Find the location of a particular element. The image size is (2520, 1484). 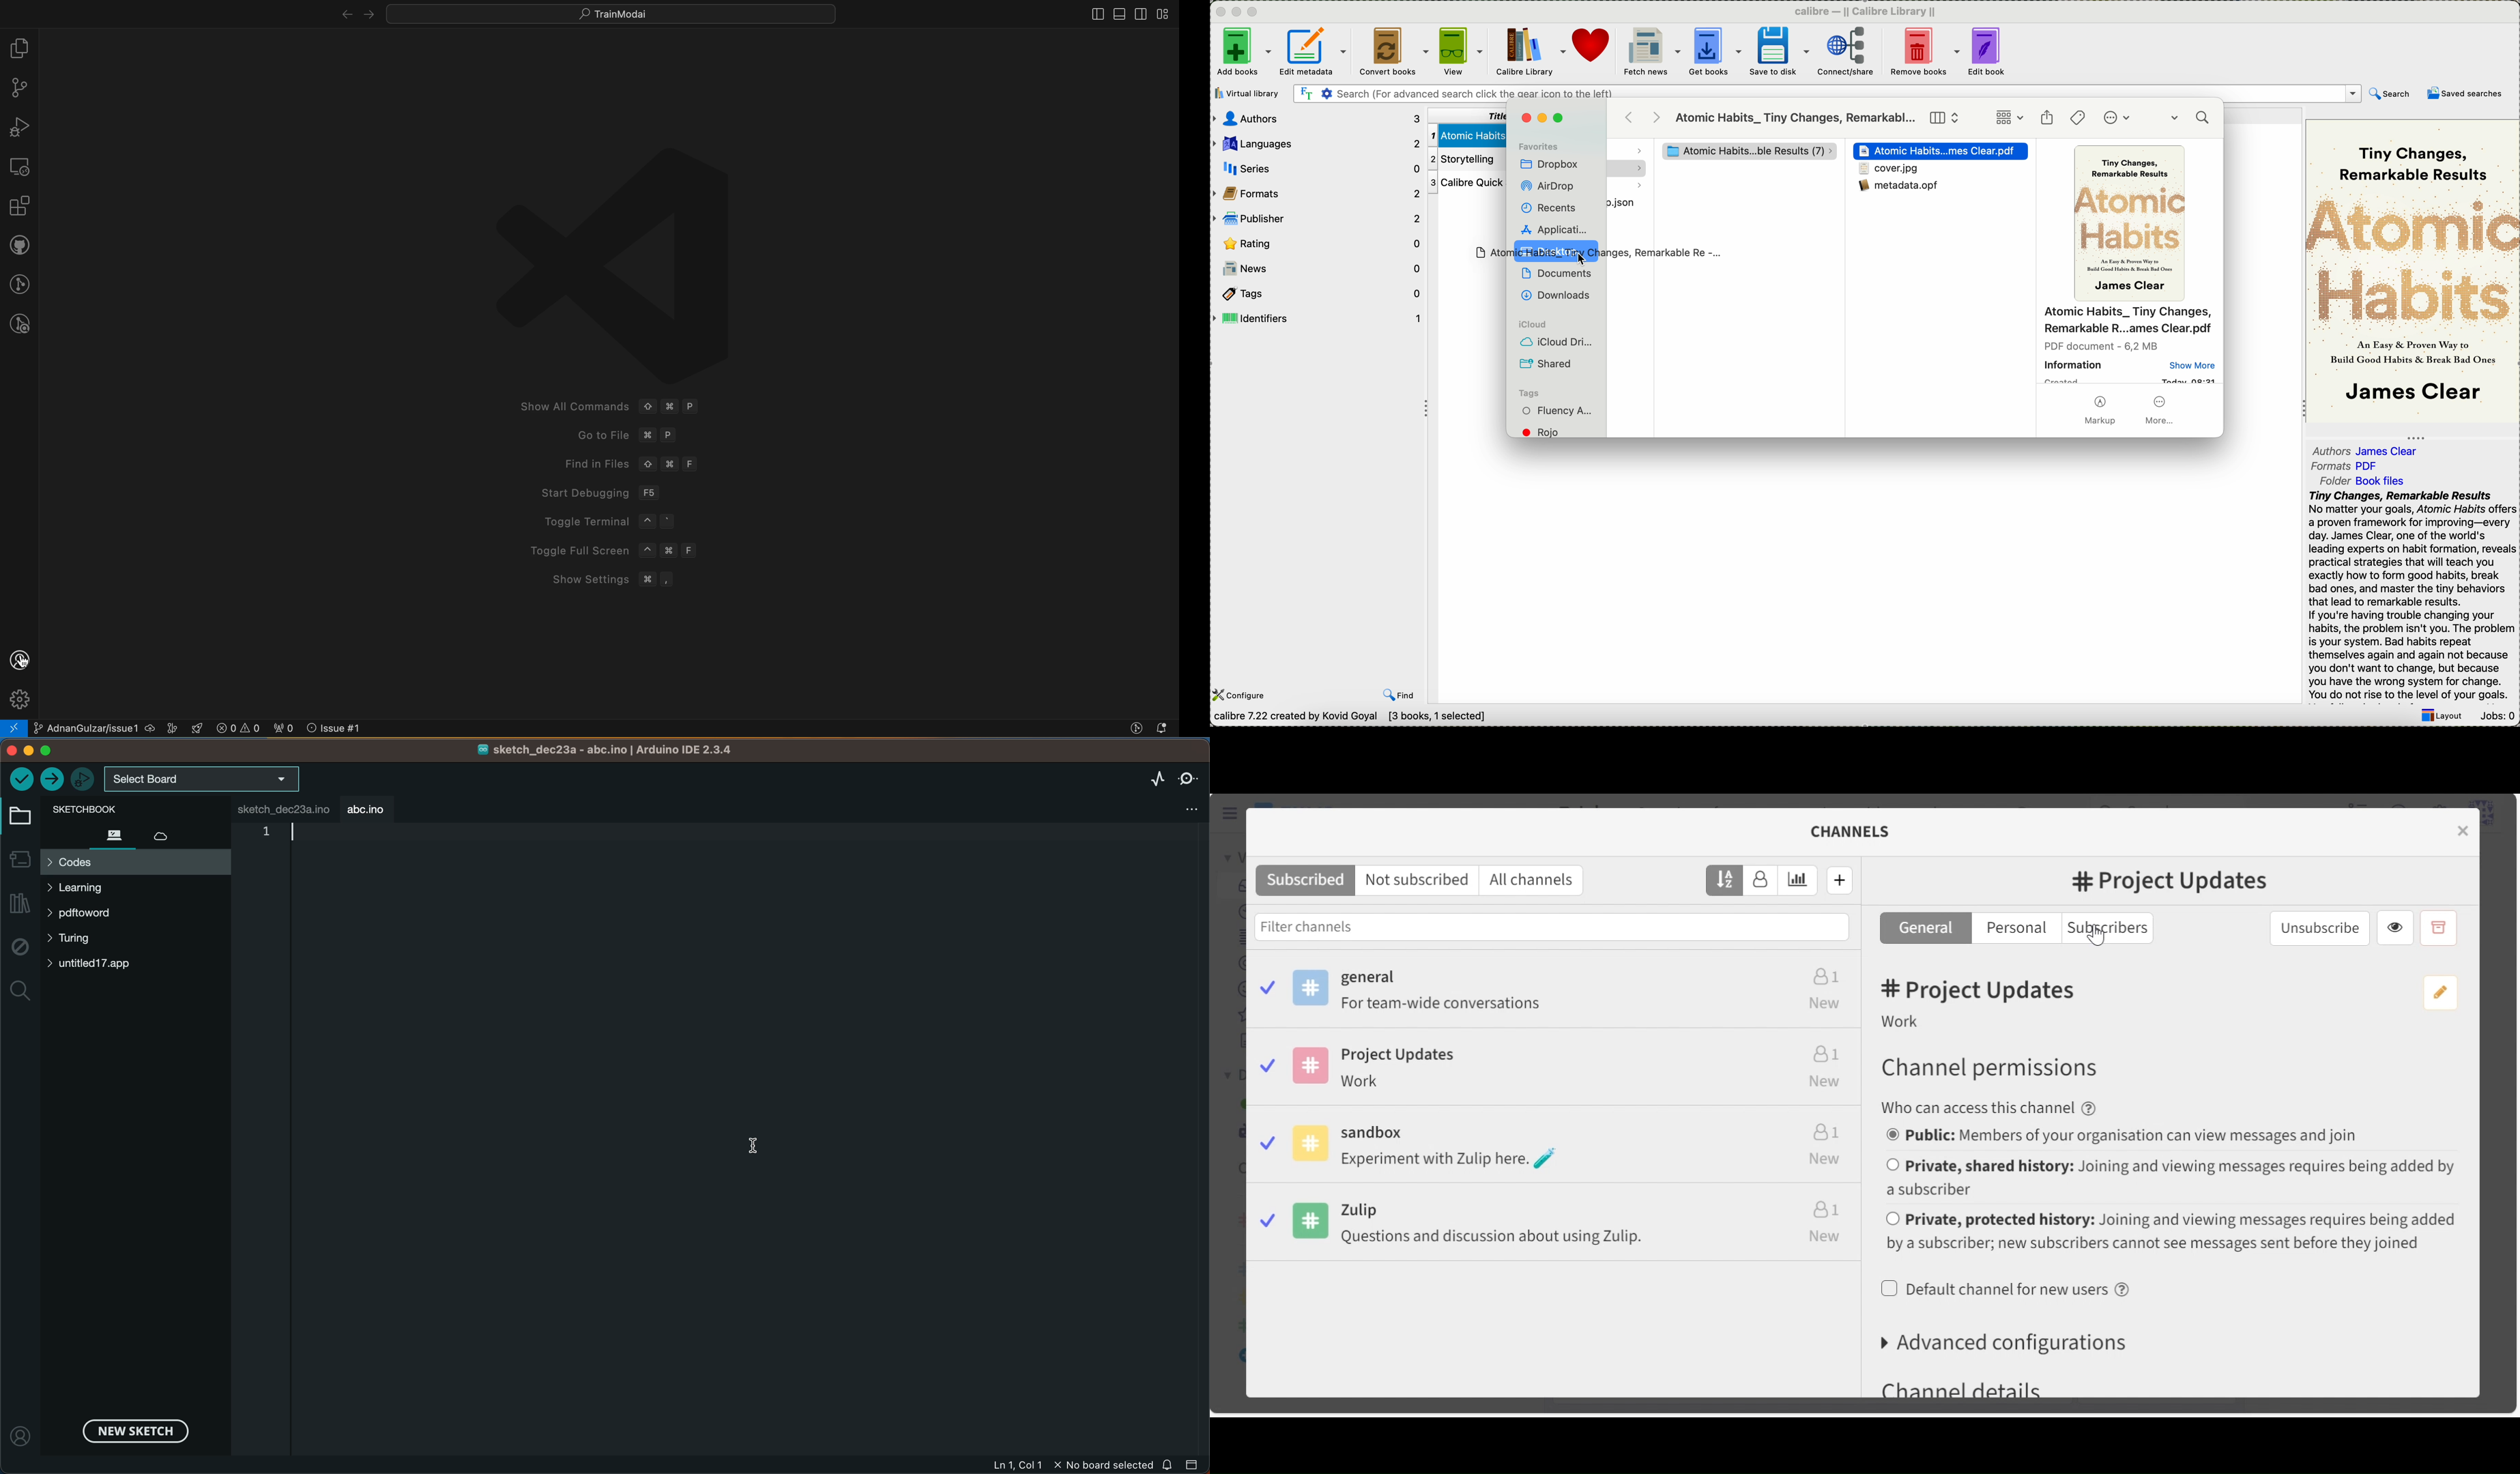

Project Updates is located at coordinates (1554, 1065).